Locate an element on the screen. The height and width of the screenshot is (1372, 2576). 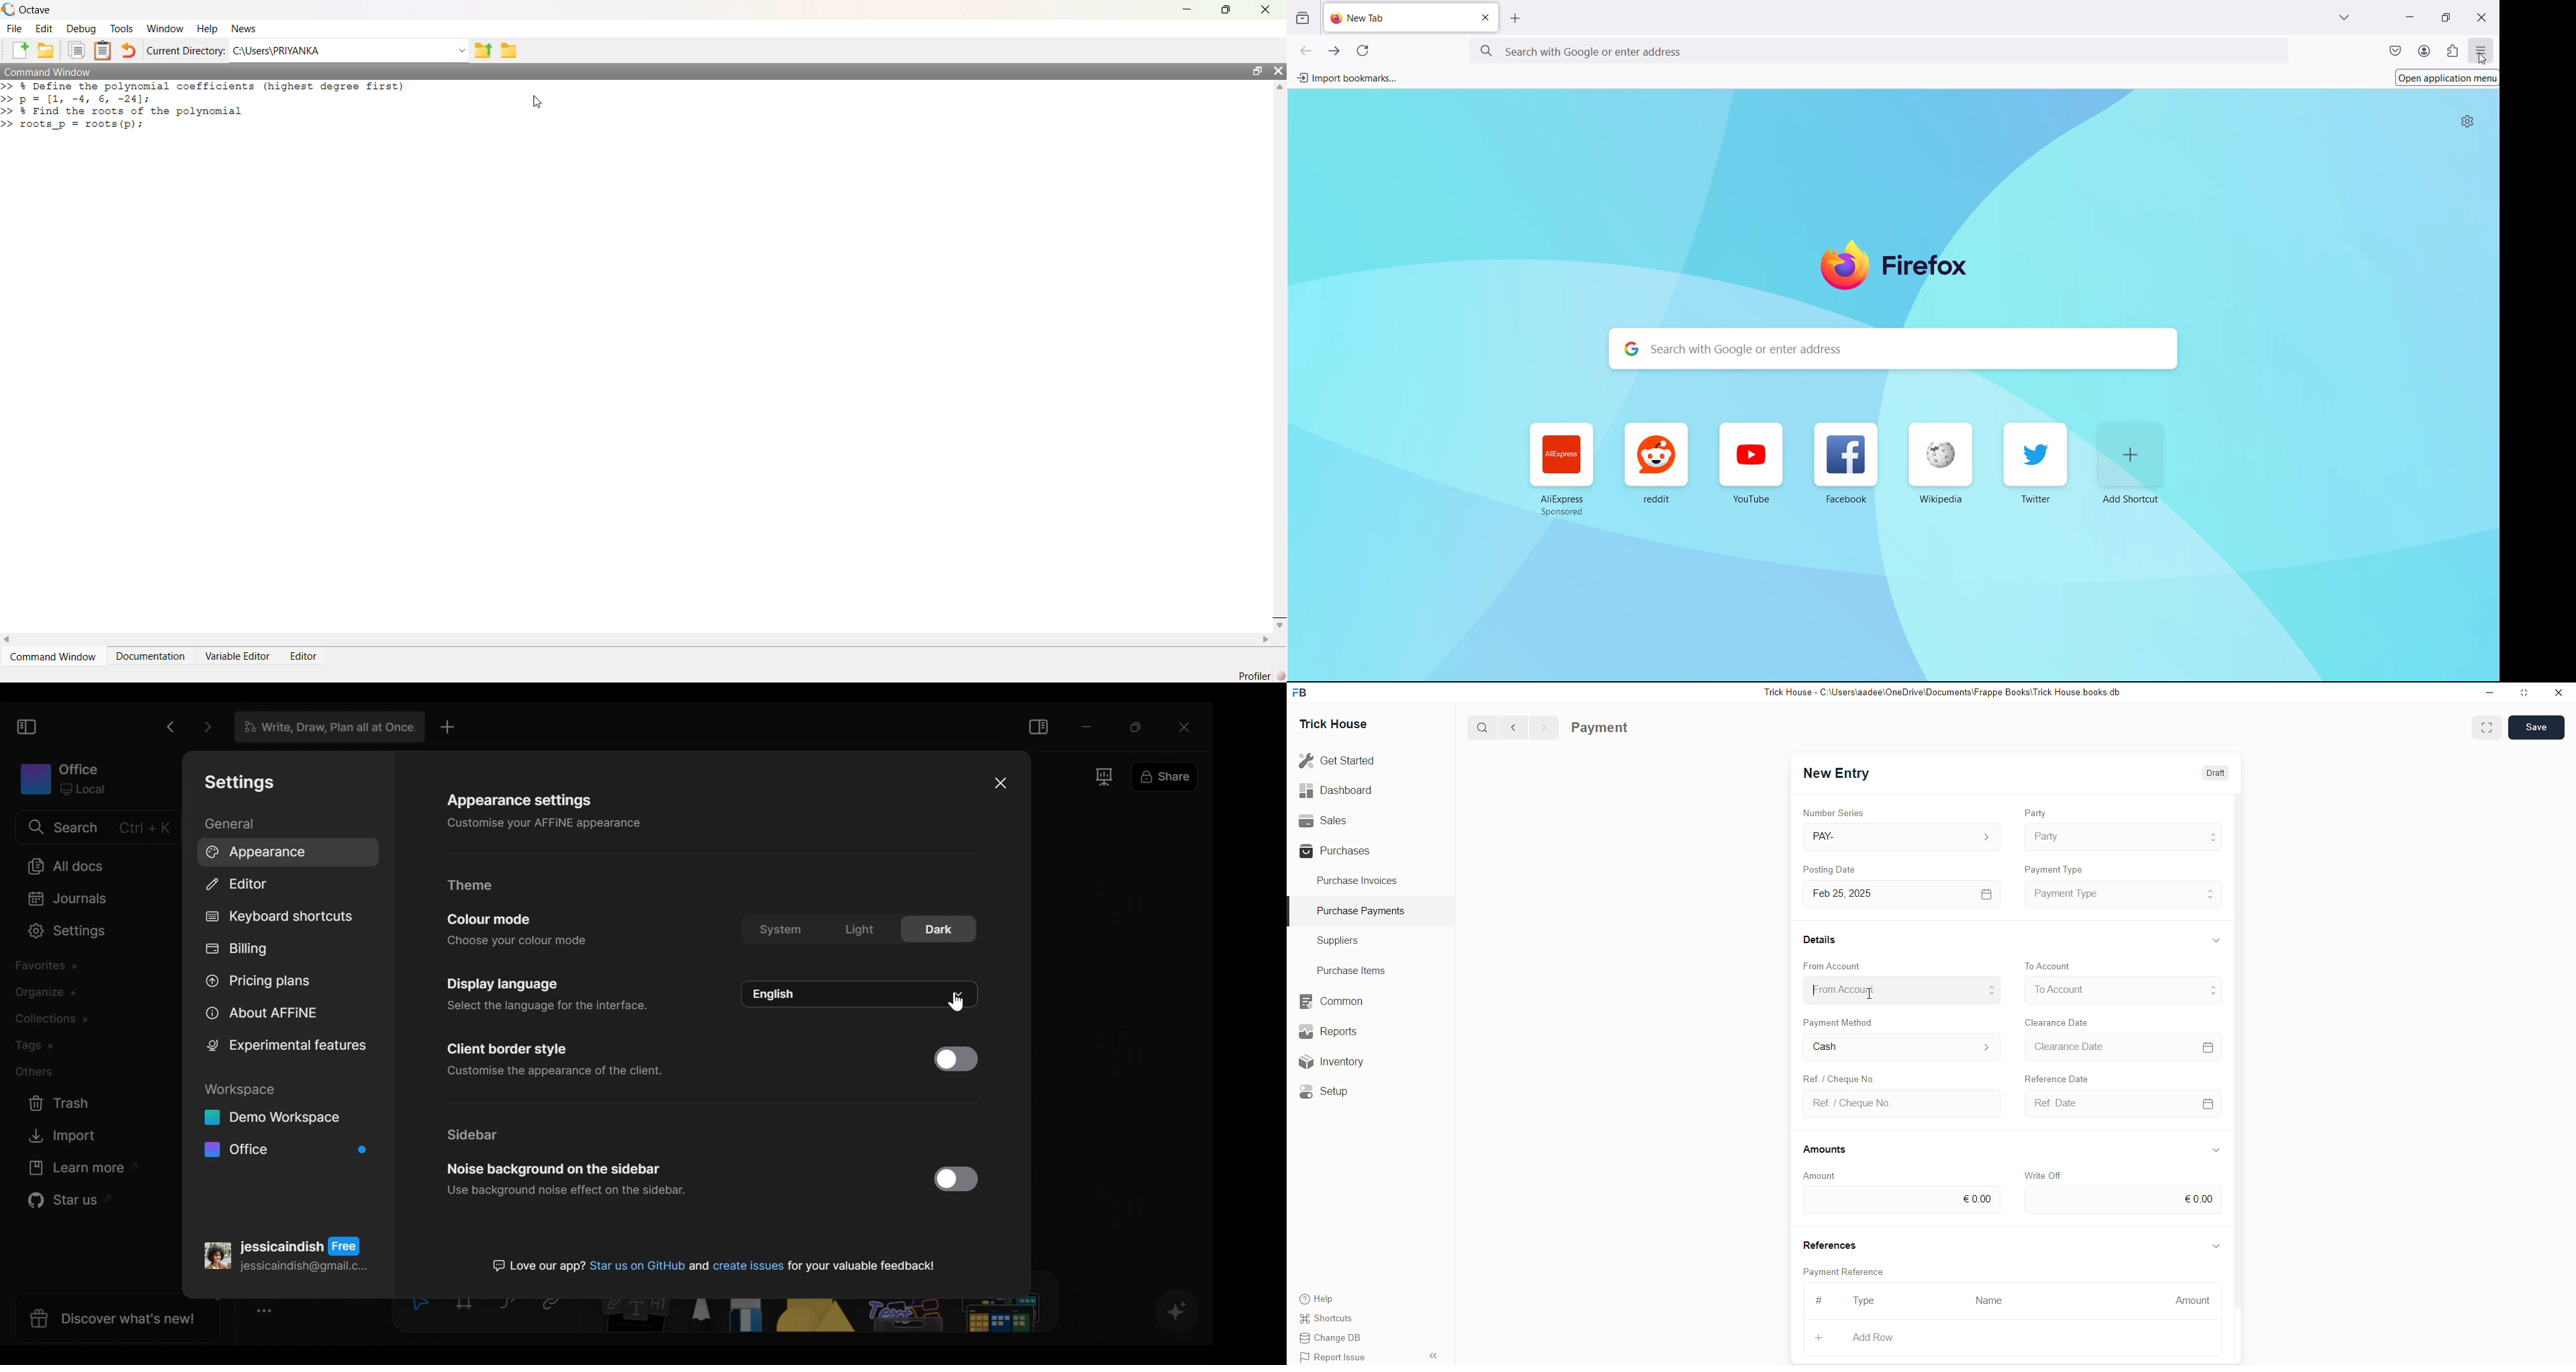
Purchase PaymenTS is located at coordinates (1358, 911).